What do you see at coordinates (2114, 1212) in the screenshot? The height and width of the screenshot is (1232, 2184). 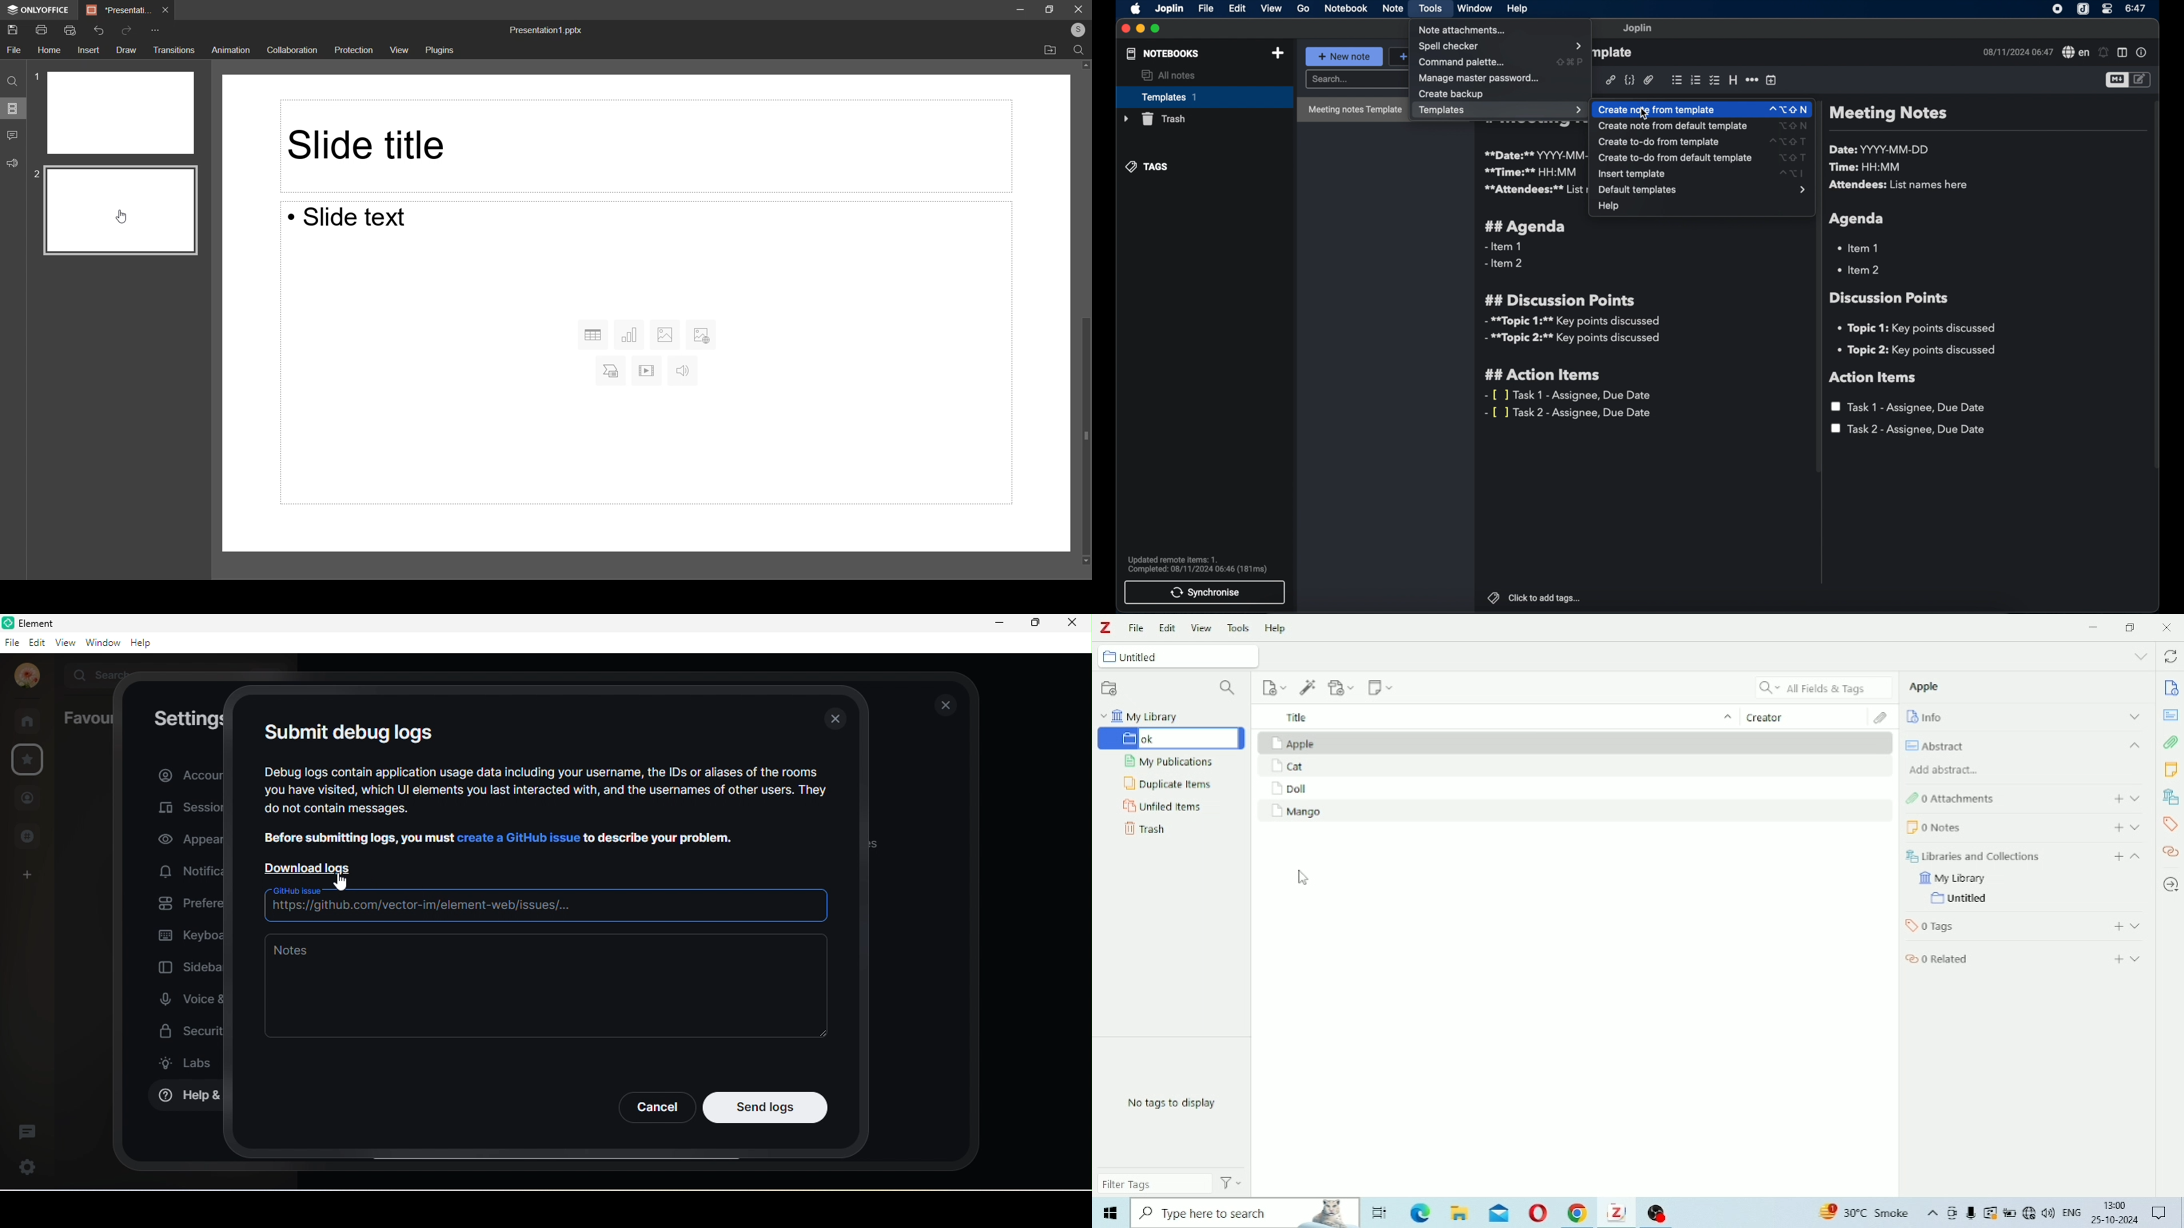 I see `` at bounding box center [2114, 1212].